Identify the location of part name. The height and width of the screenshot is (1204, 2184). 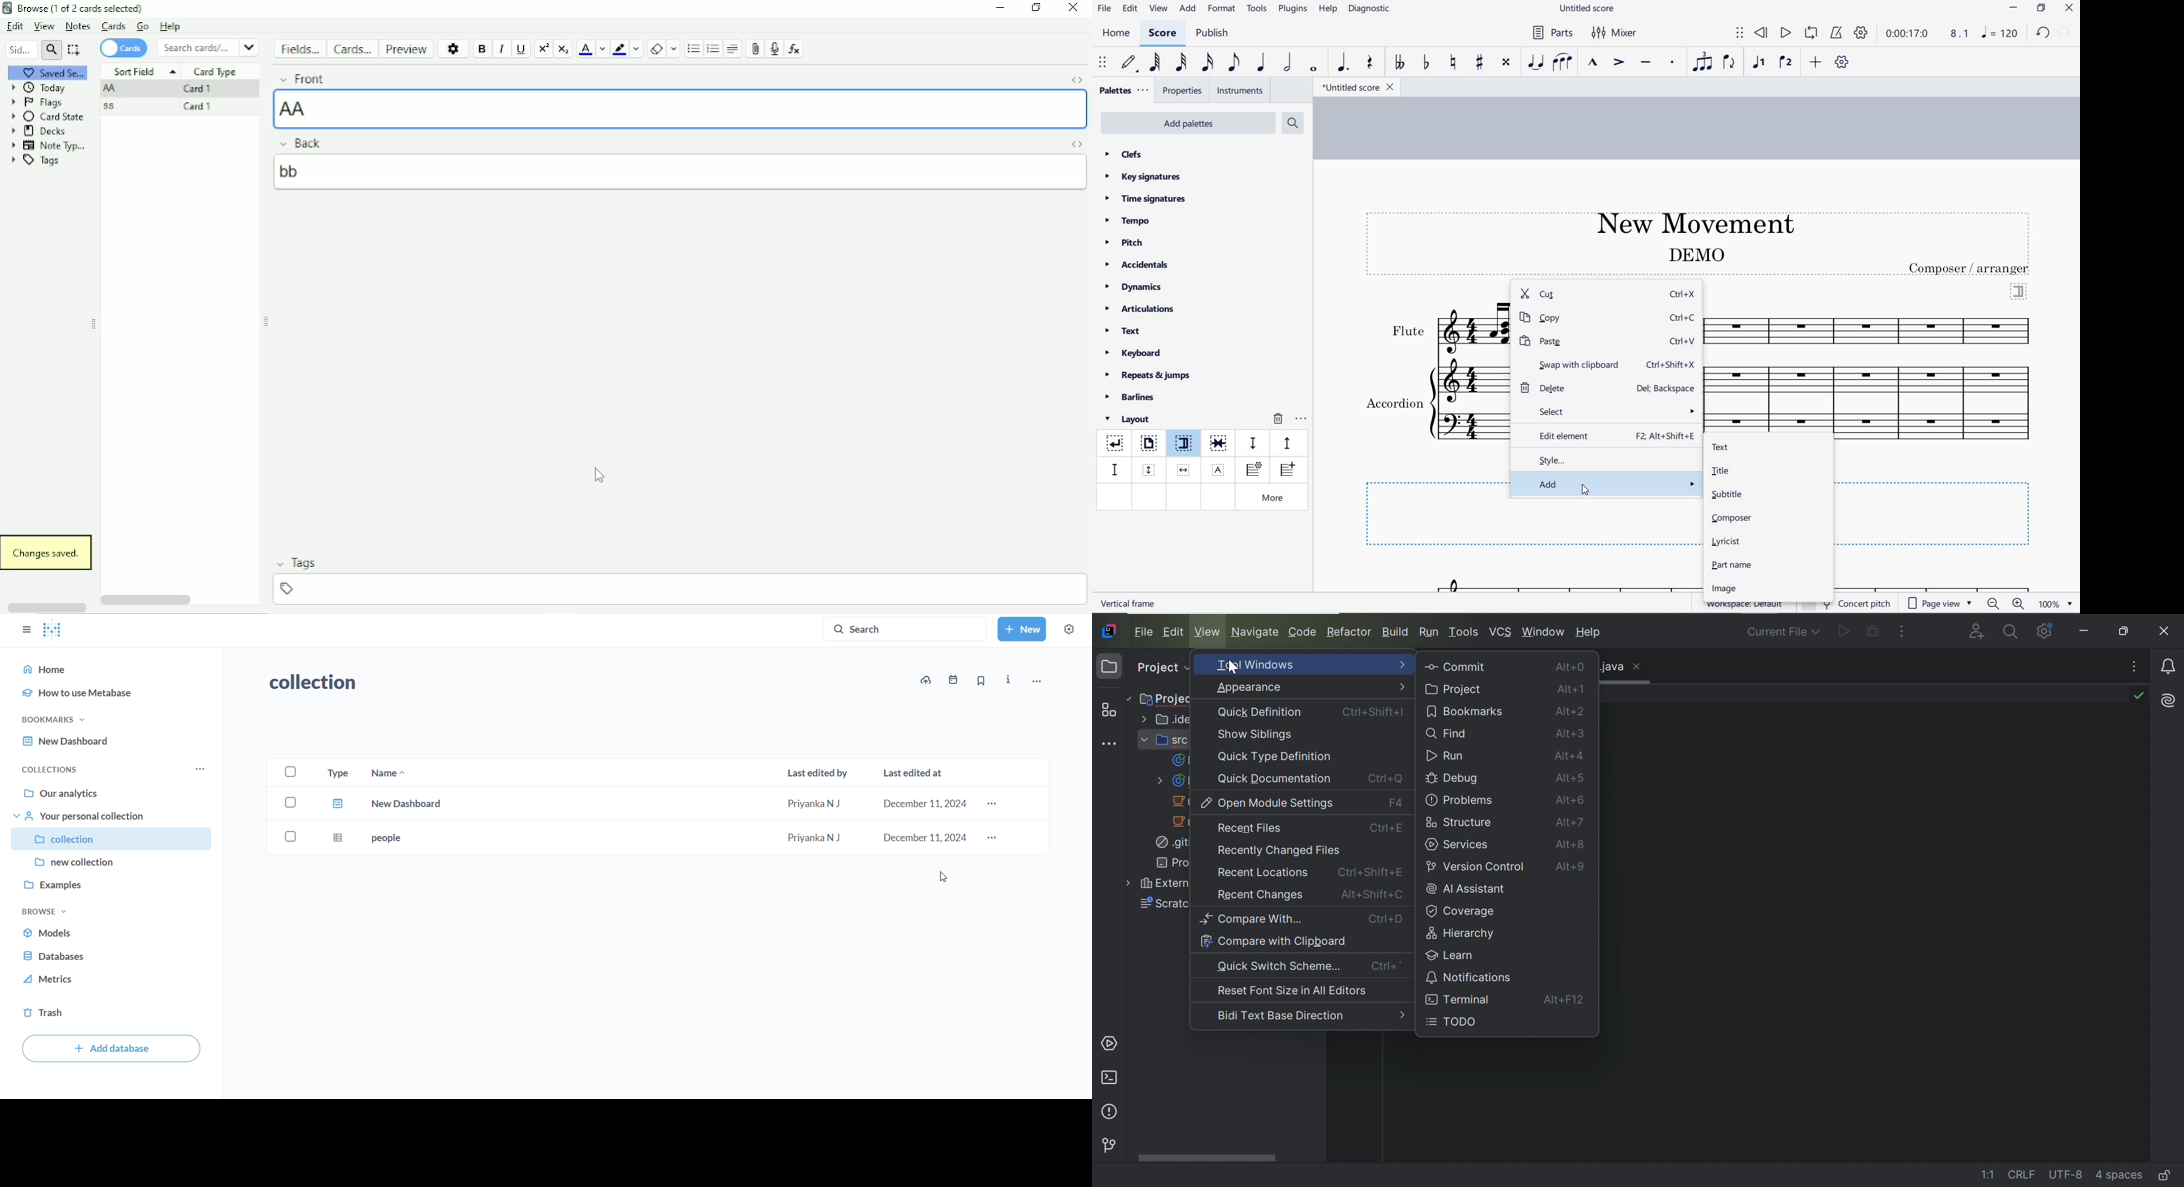
(1733, 565).